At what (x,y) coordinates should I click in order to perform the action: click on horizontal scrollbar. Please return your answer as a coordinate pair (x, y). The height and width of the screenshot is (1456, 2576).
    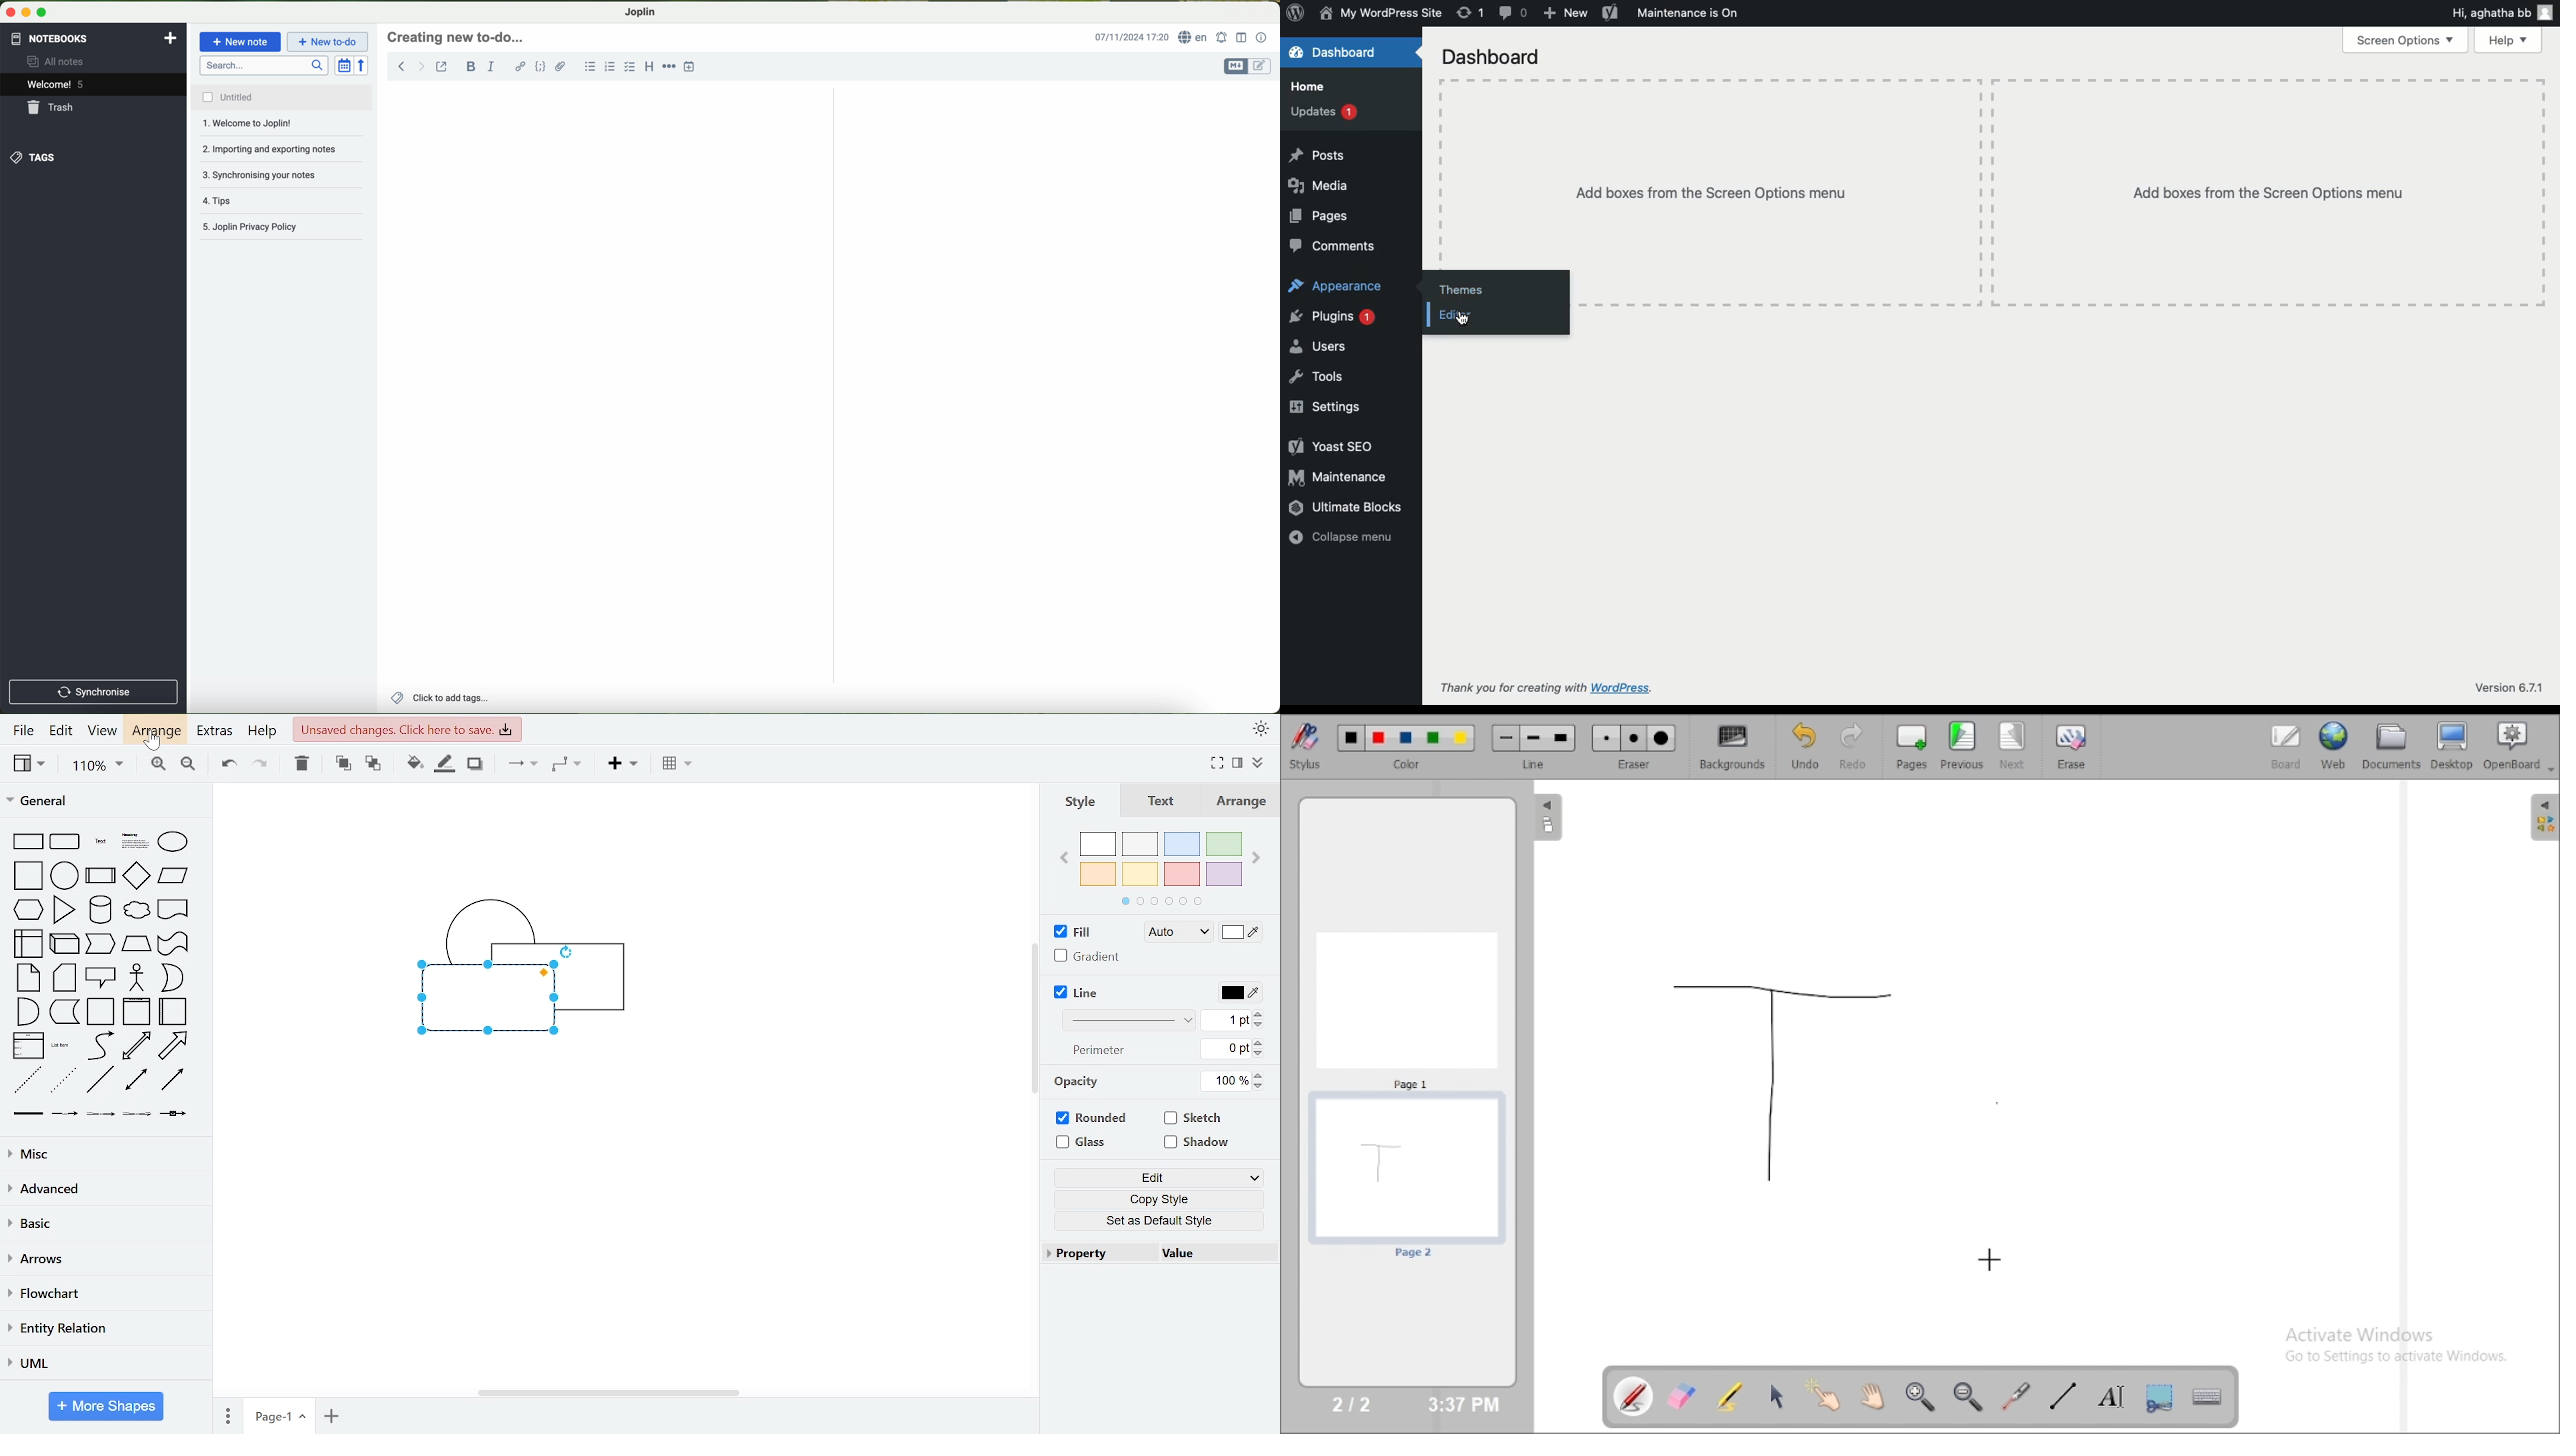
    Looking at the image, I should click on (610, 1394).